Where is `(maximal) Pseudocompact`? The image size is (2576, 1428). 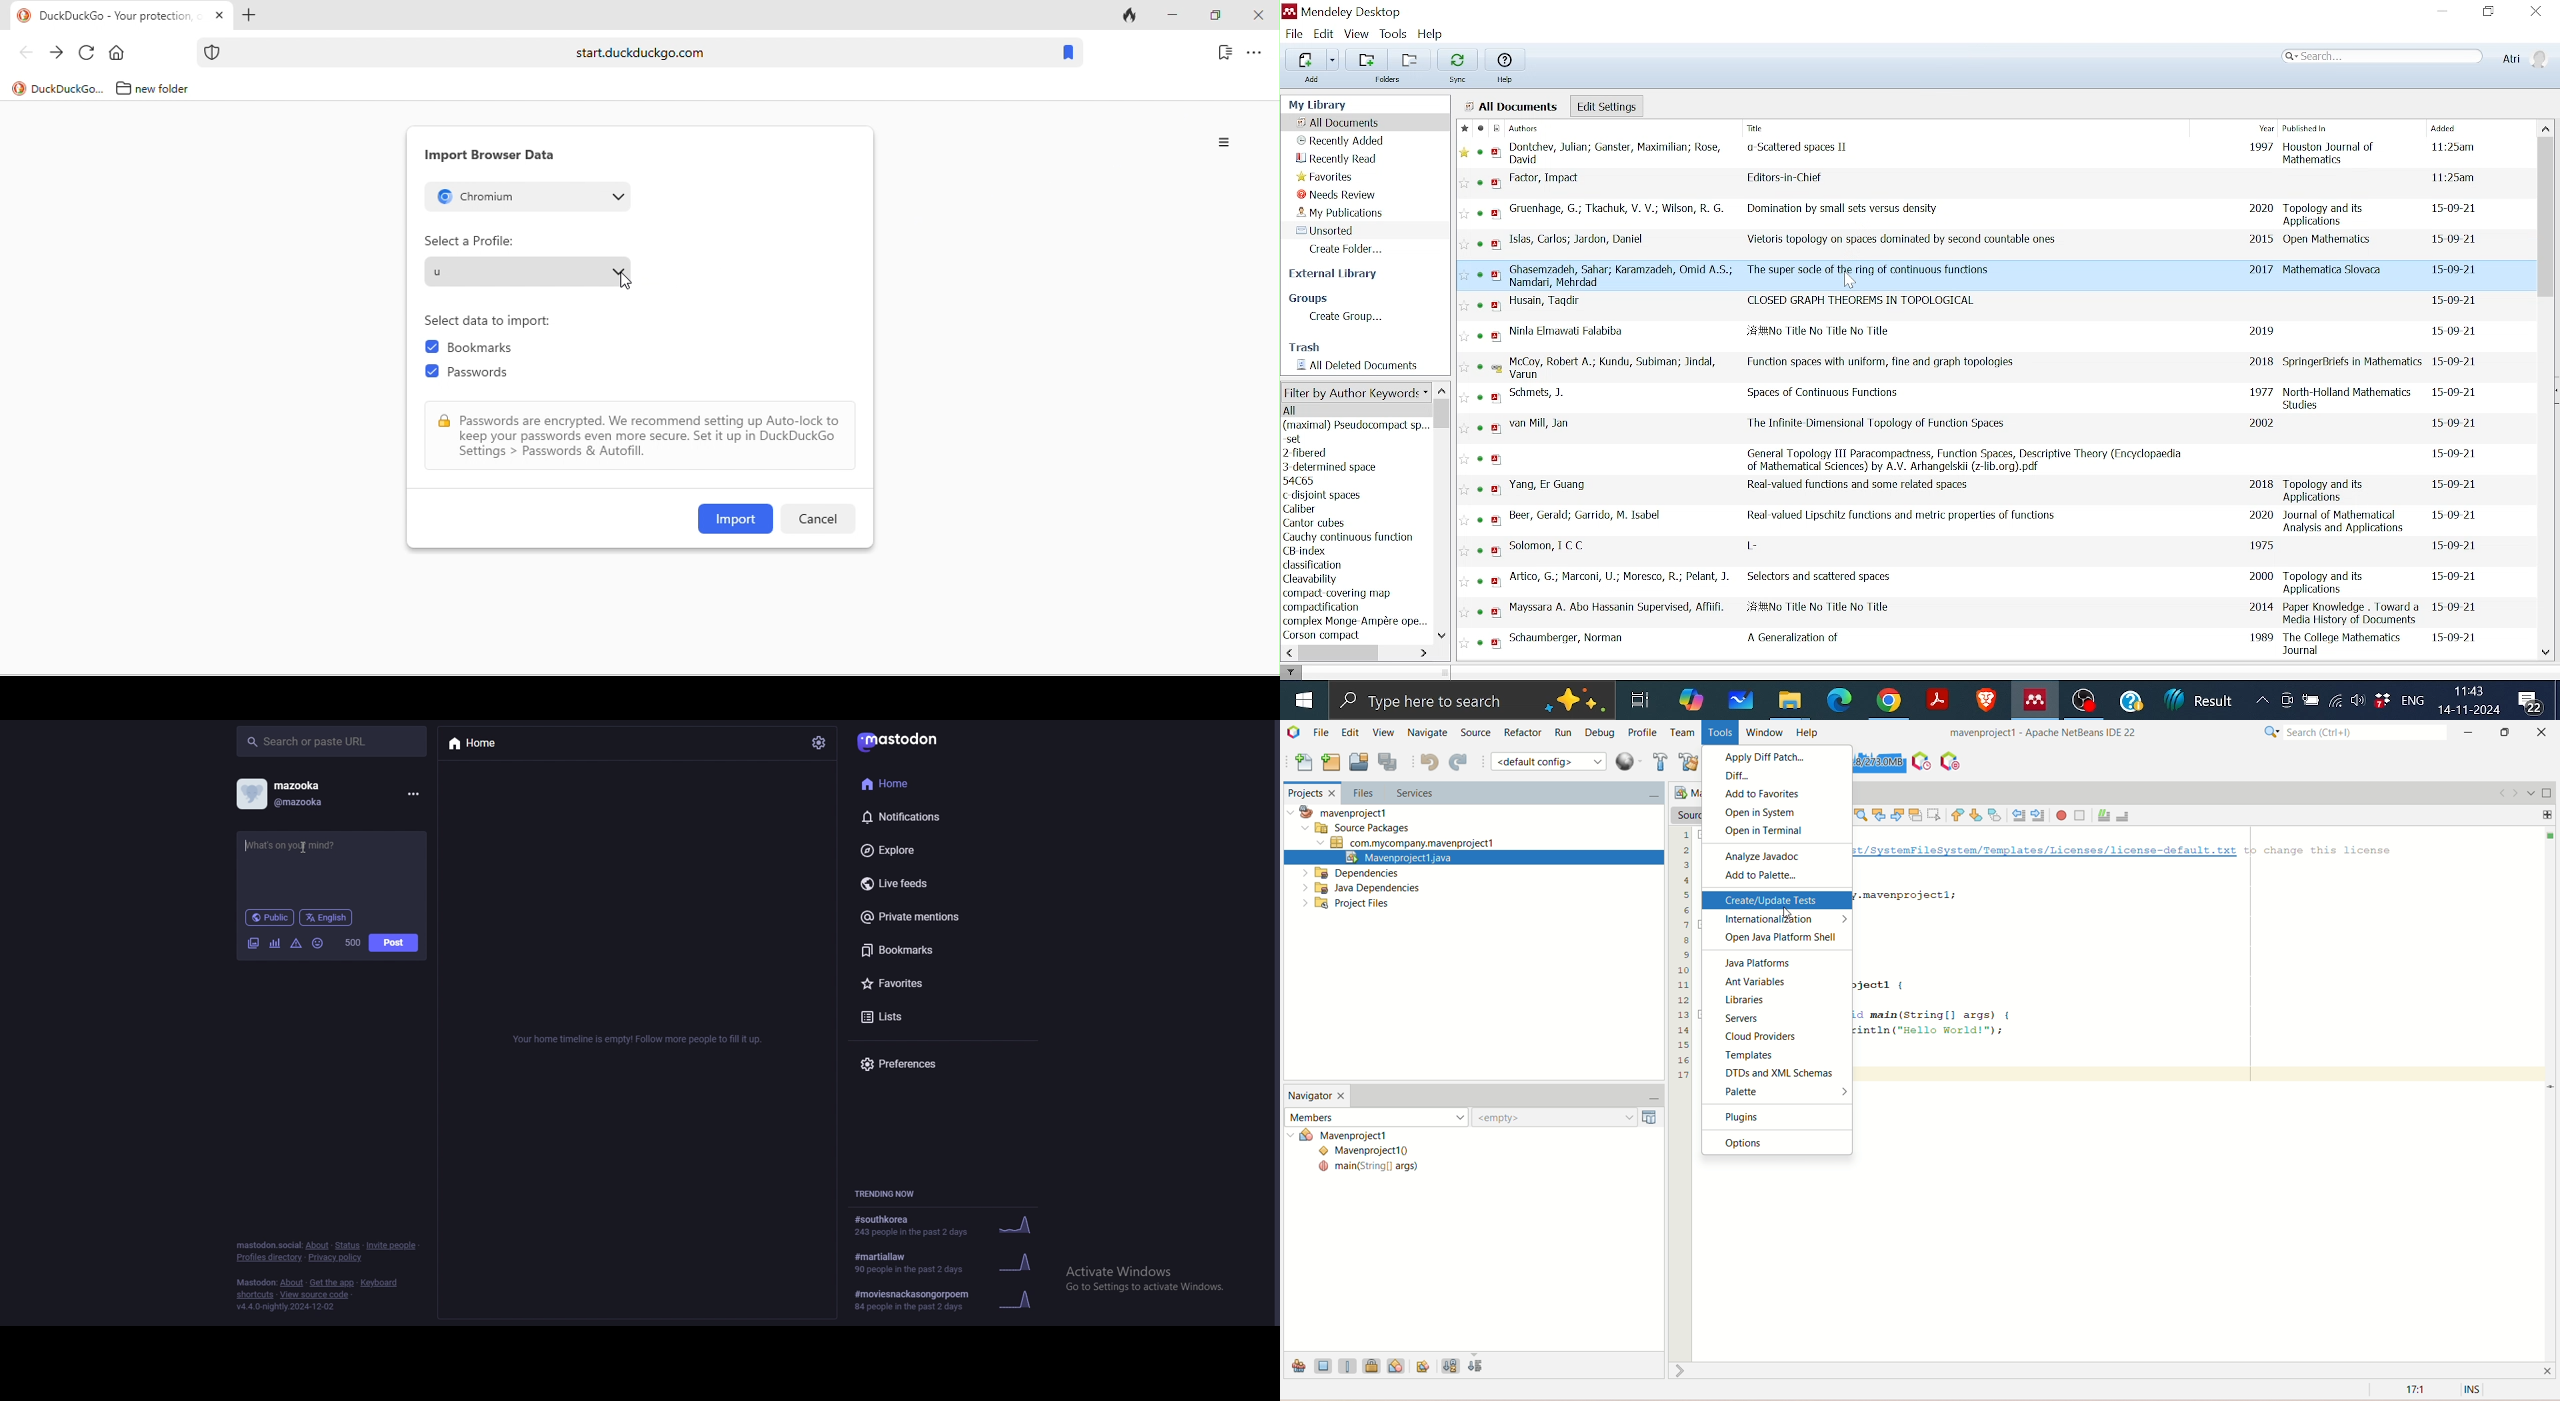 (maximal) Pseudocompact is located at coordinates (1355, 431).